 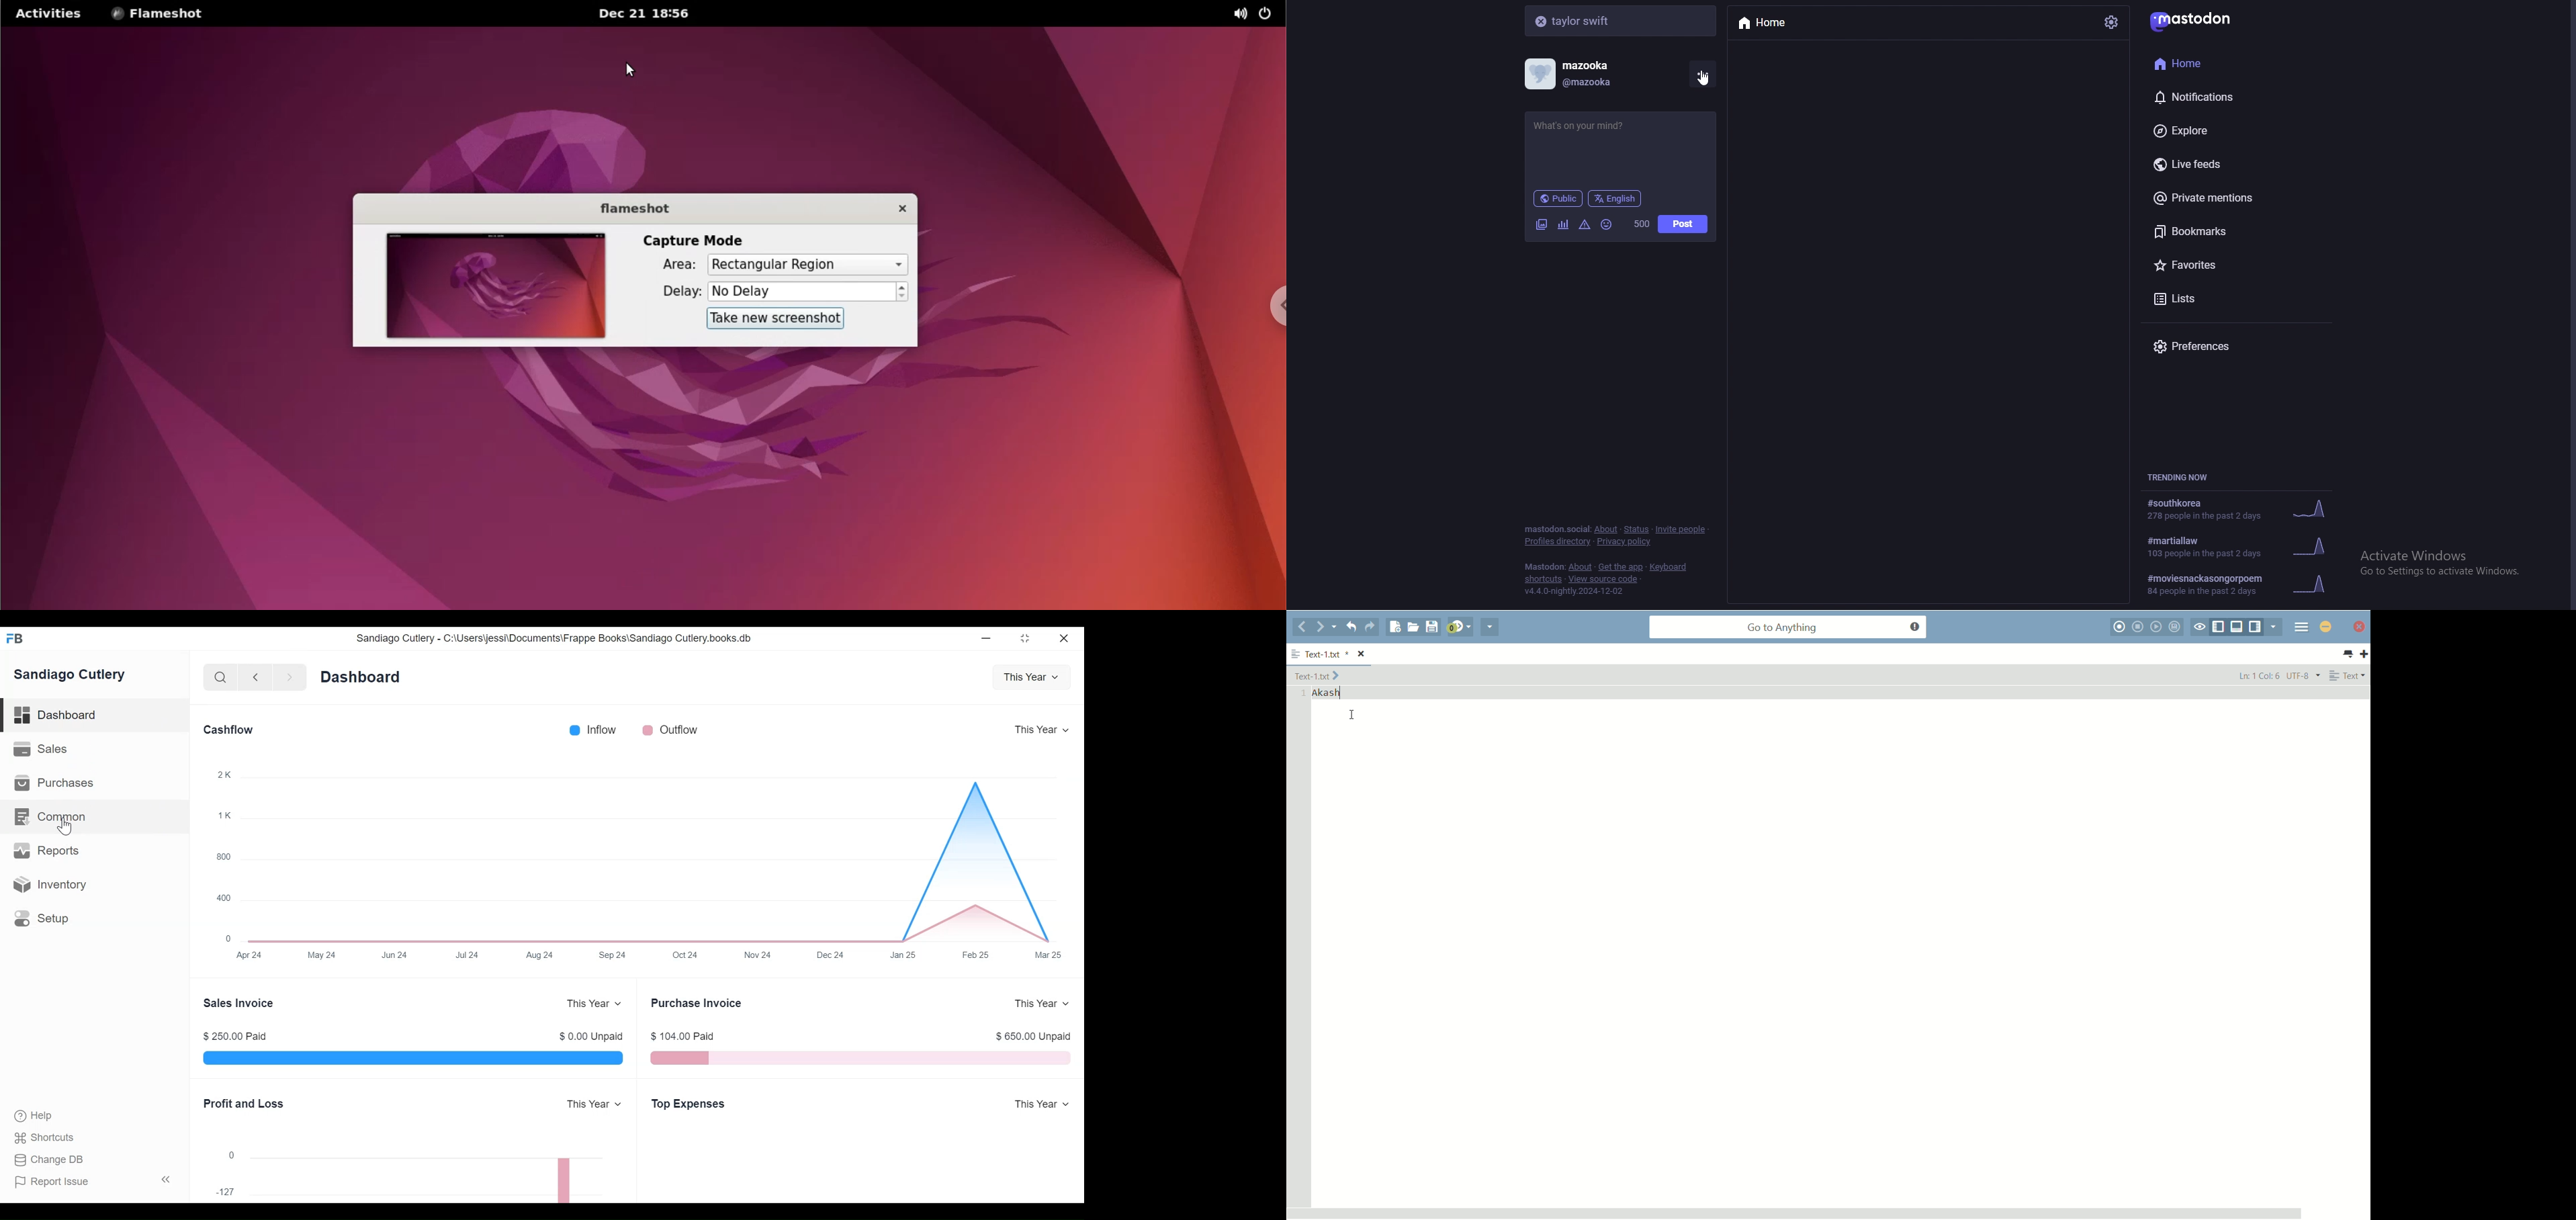 What do you see at coordinates (1641, 224) in the screenshot?
I see `word limit` at bounding box center [1641, 224].